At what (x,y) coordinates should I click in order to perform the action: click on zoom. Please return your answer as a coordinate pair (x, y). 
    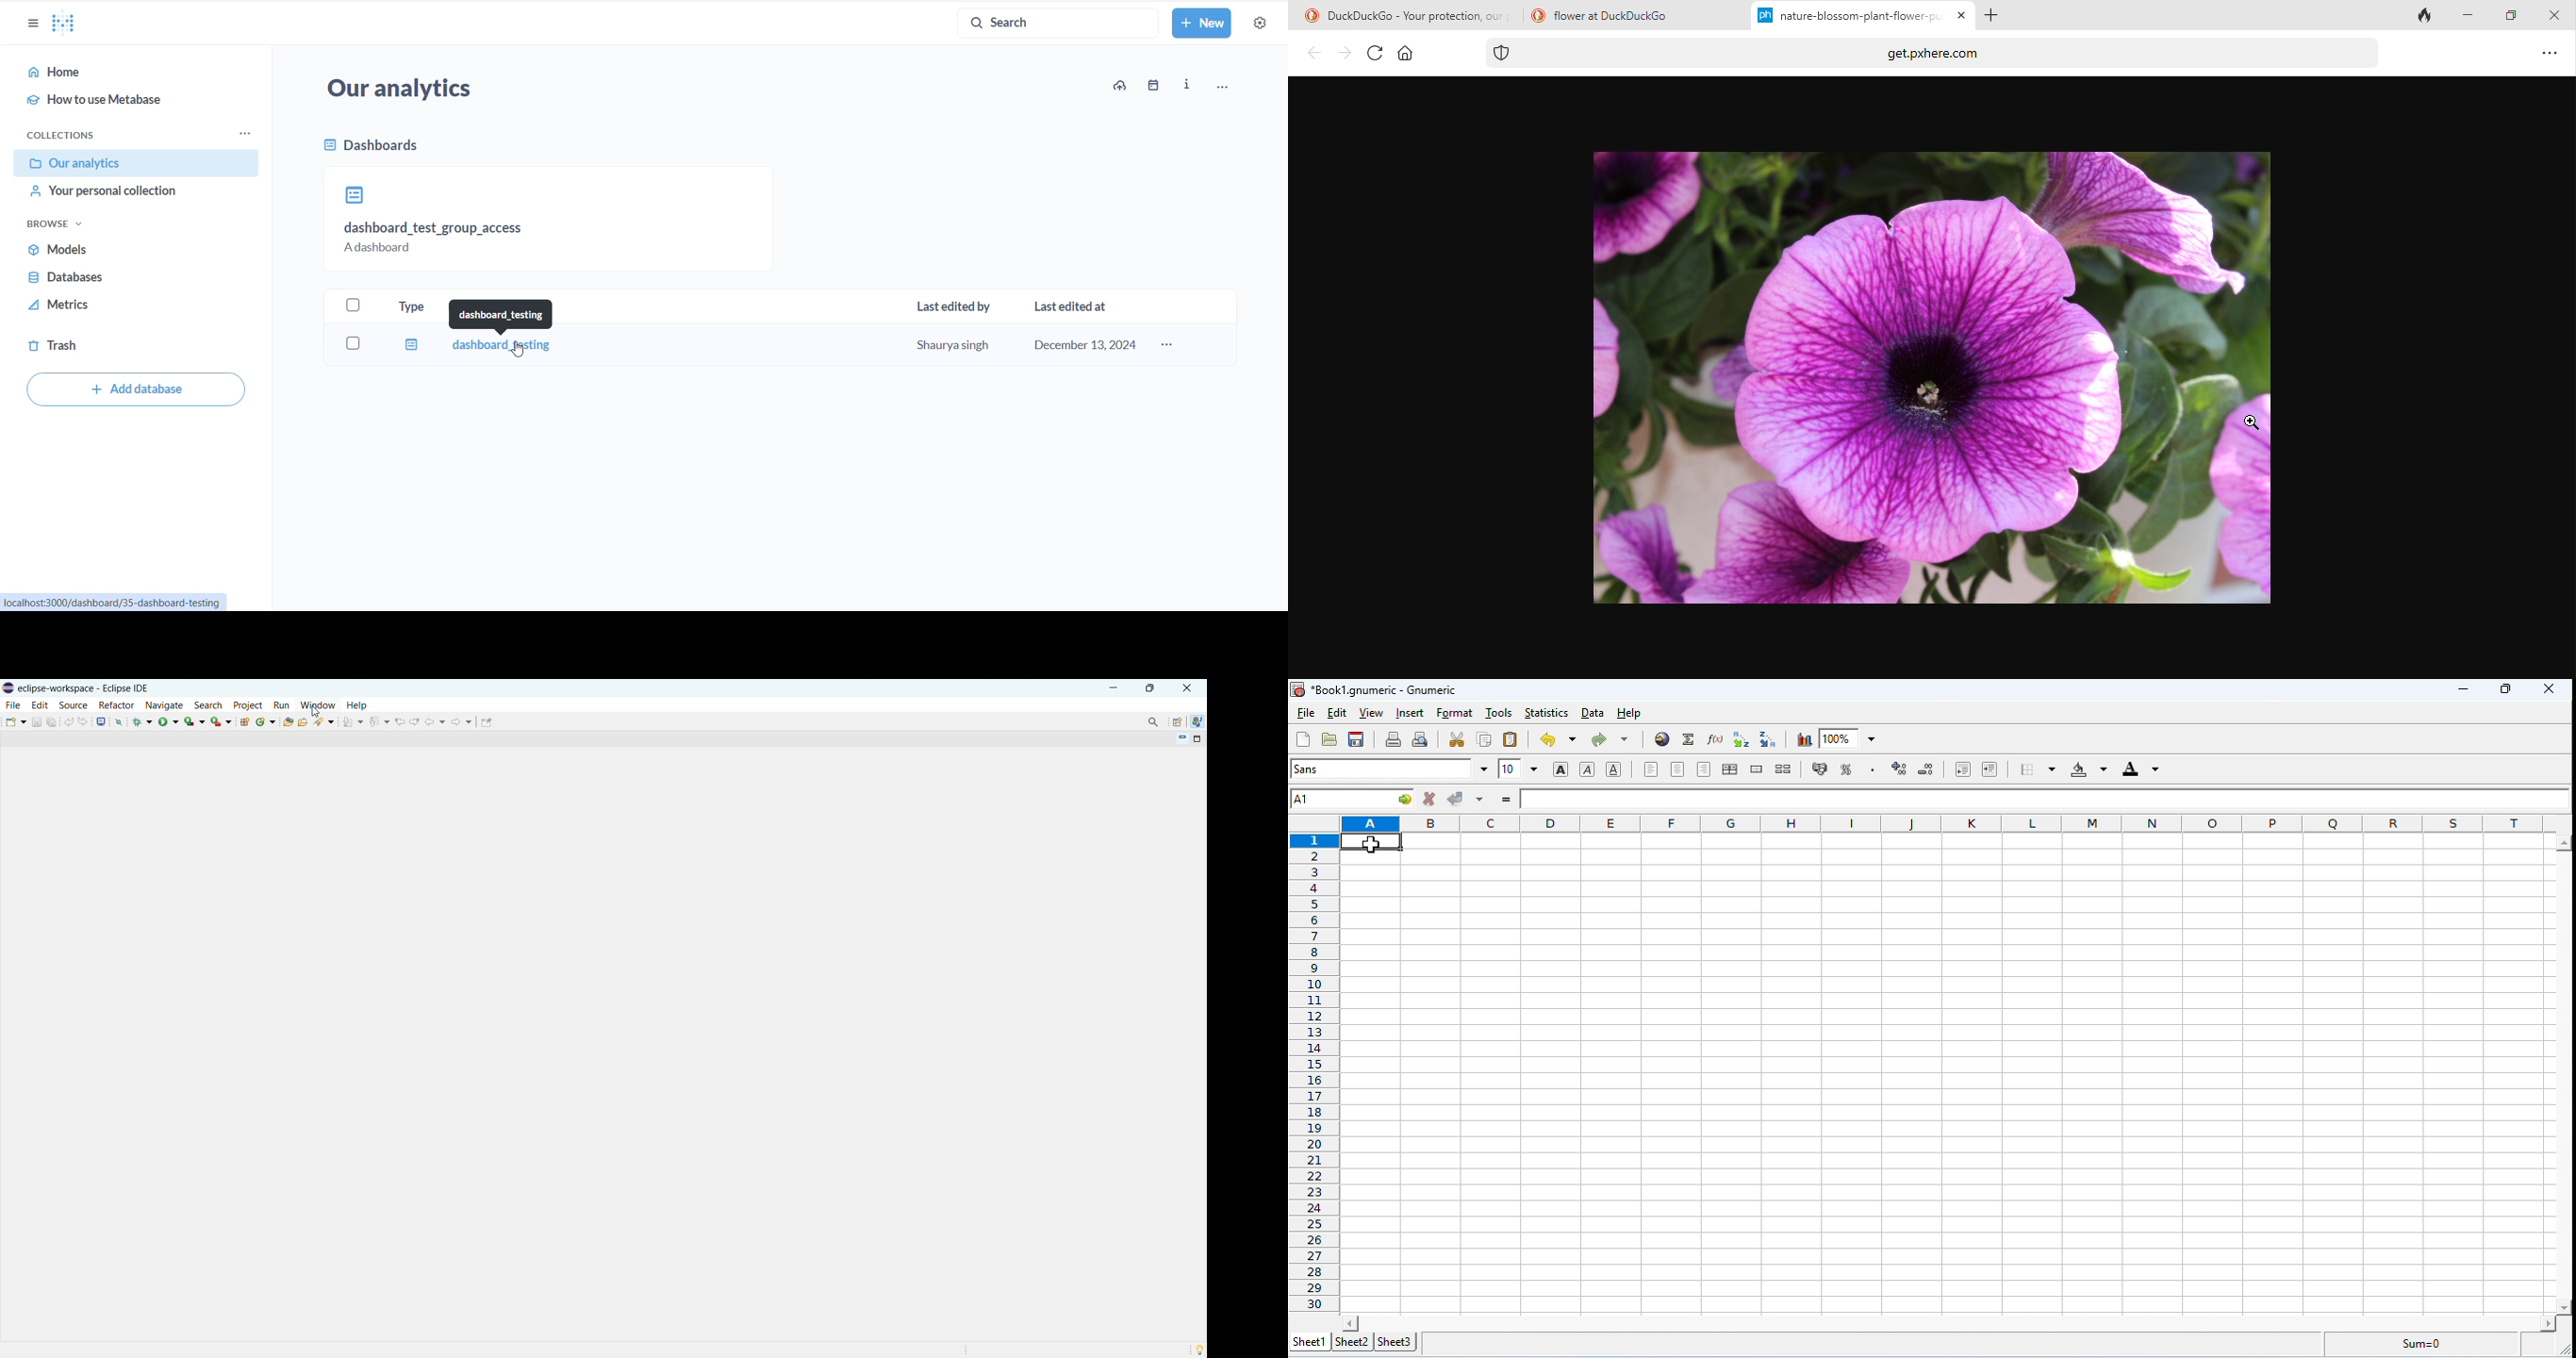
    Looking at the image, I should click on (1849, 737).